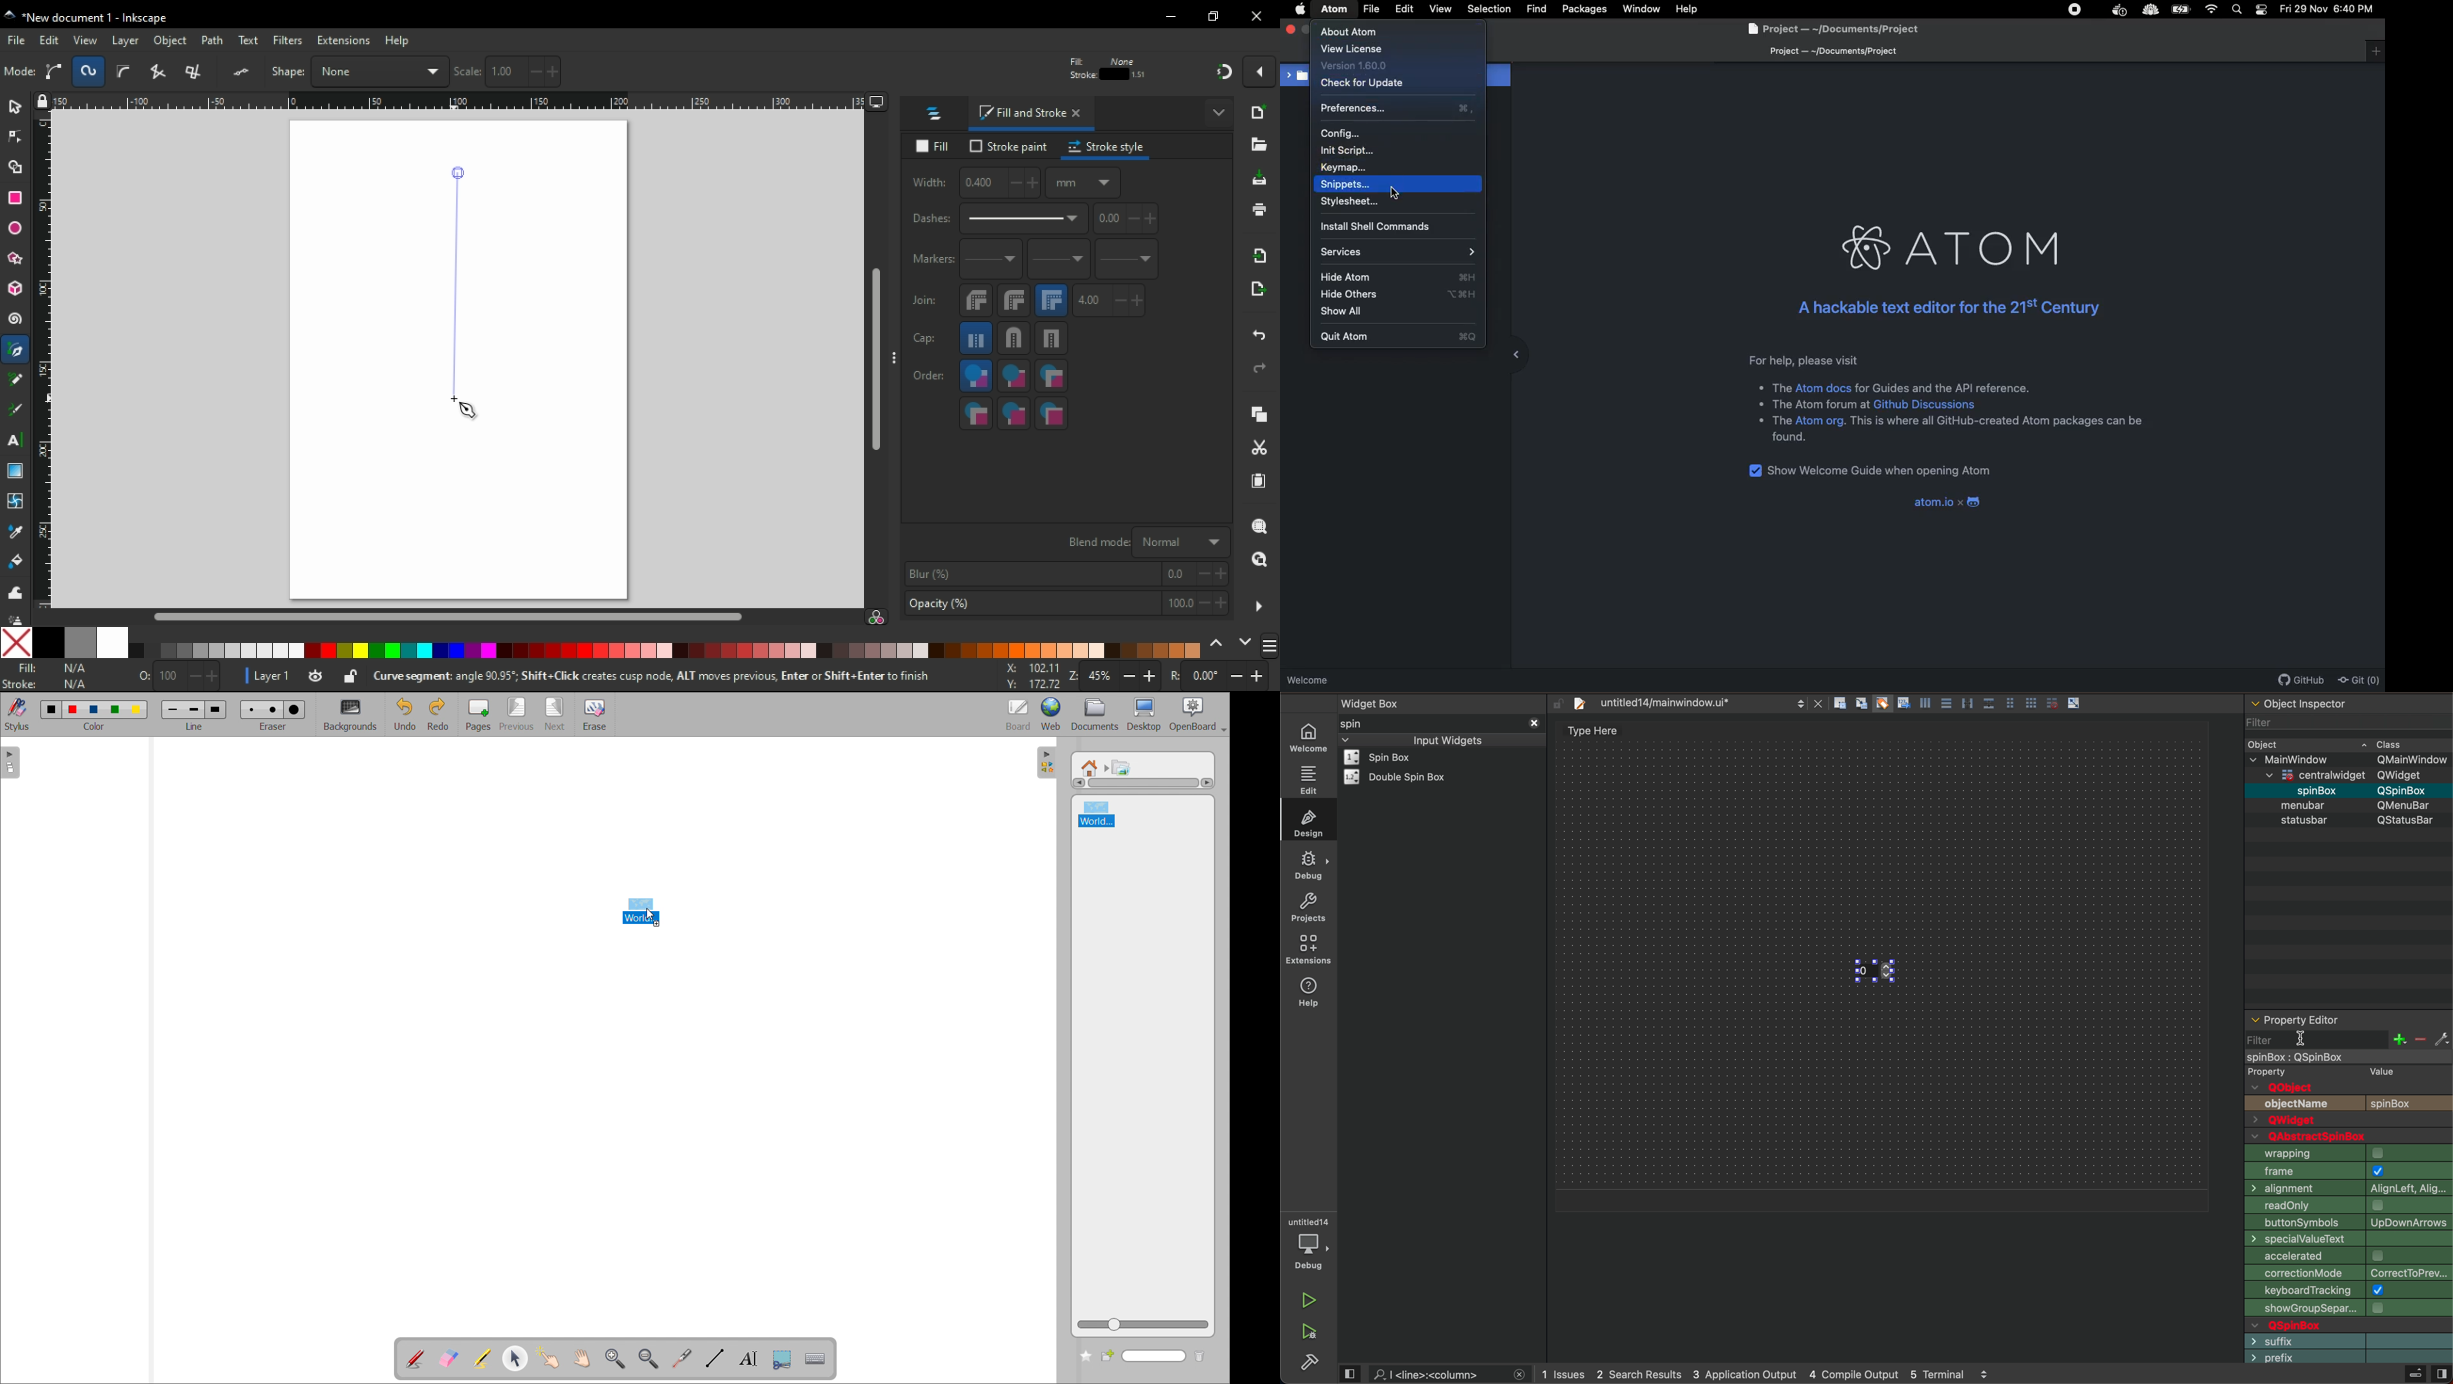  I want to click on help, so click(397, 40).